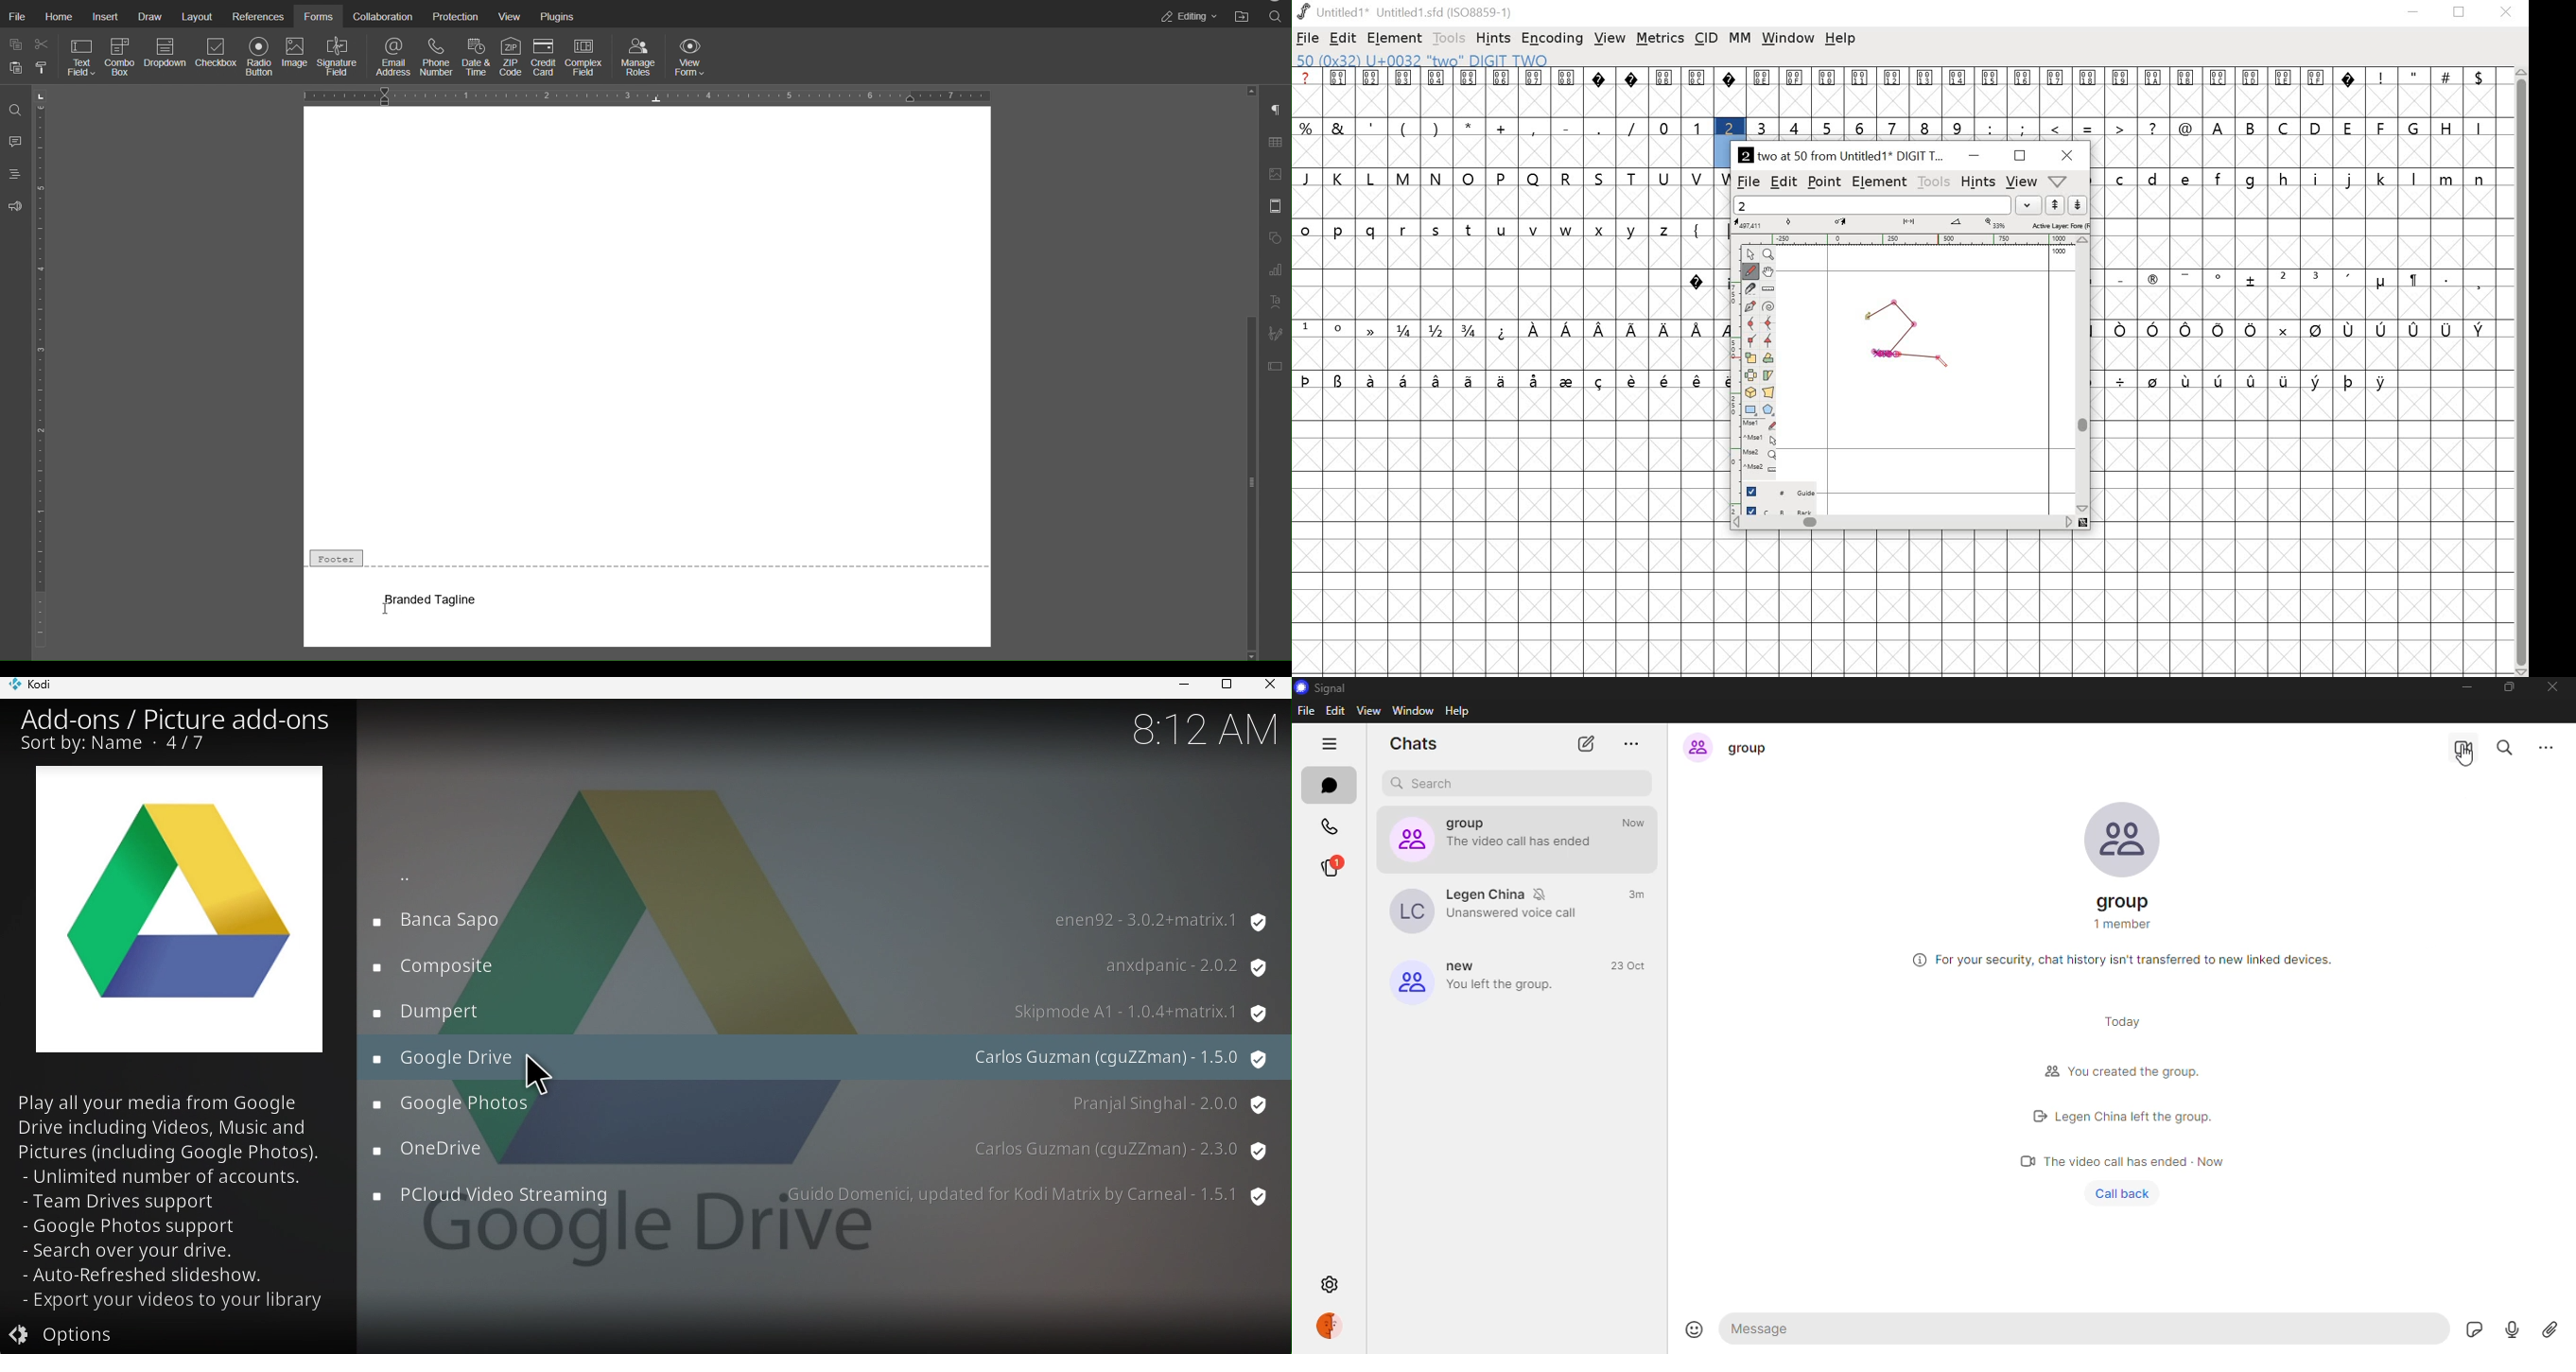  I want to click on glyphs, so click(1509, 233).